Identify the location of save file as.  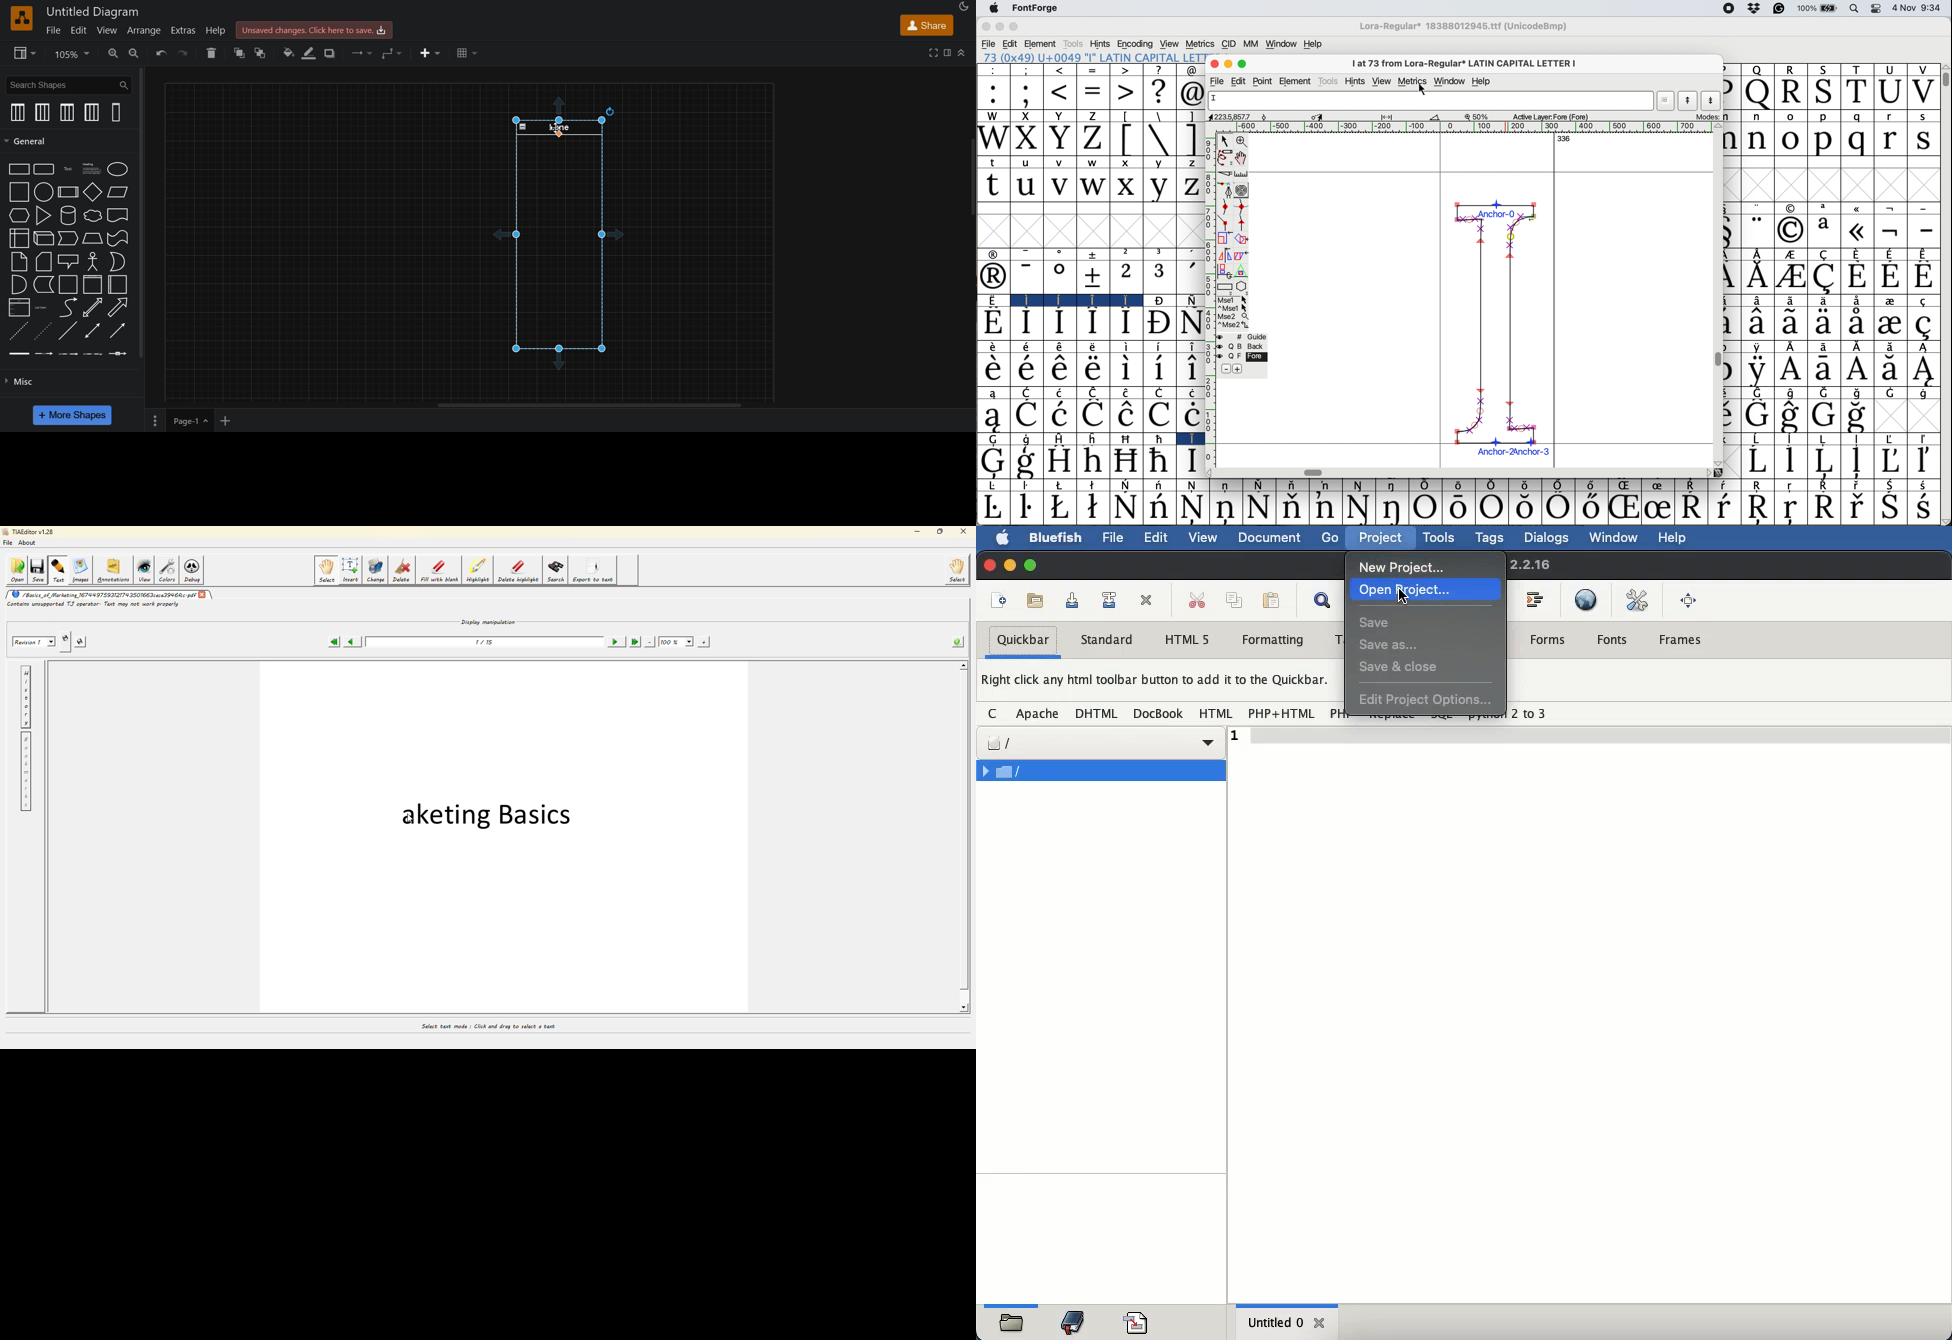
(1111, 600).